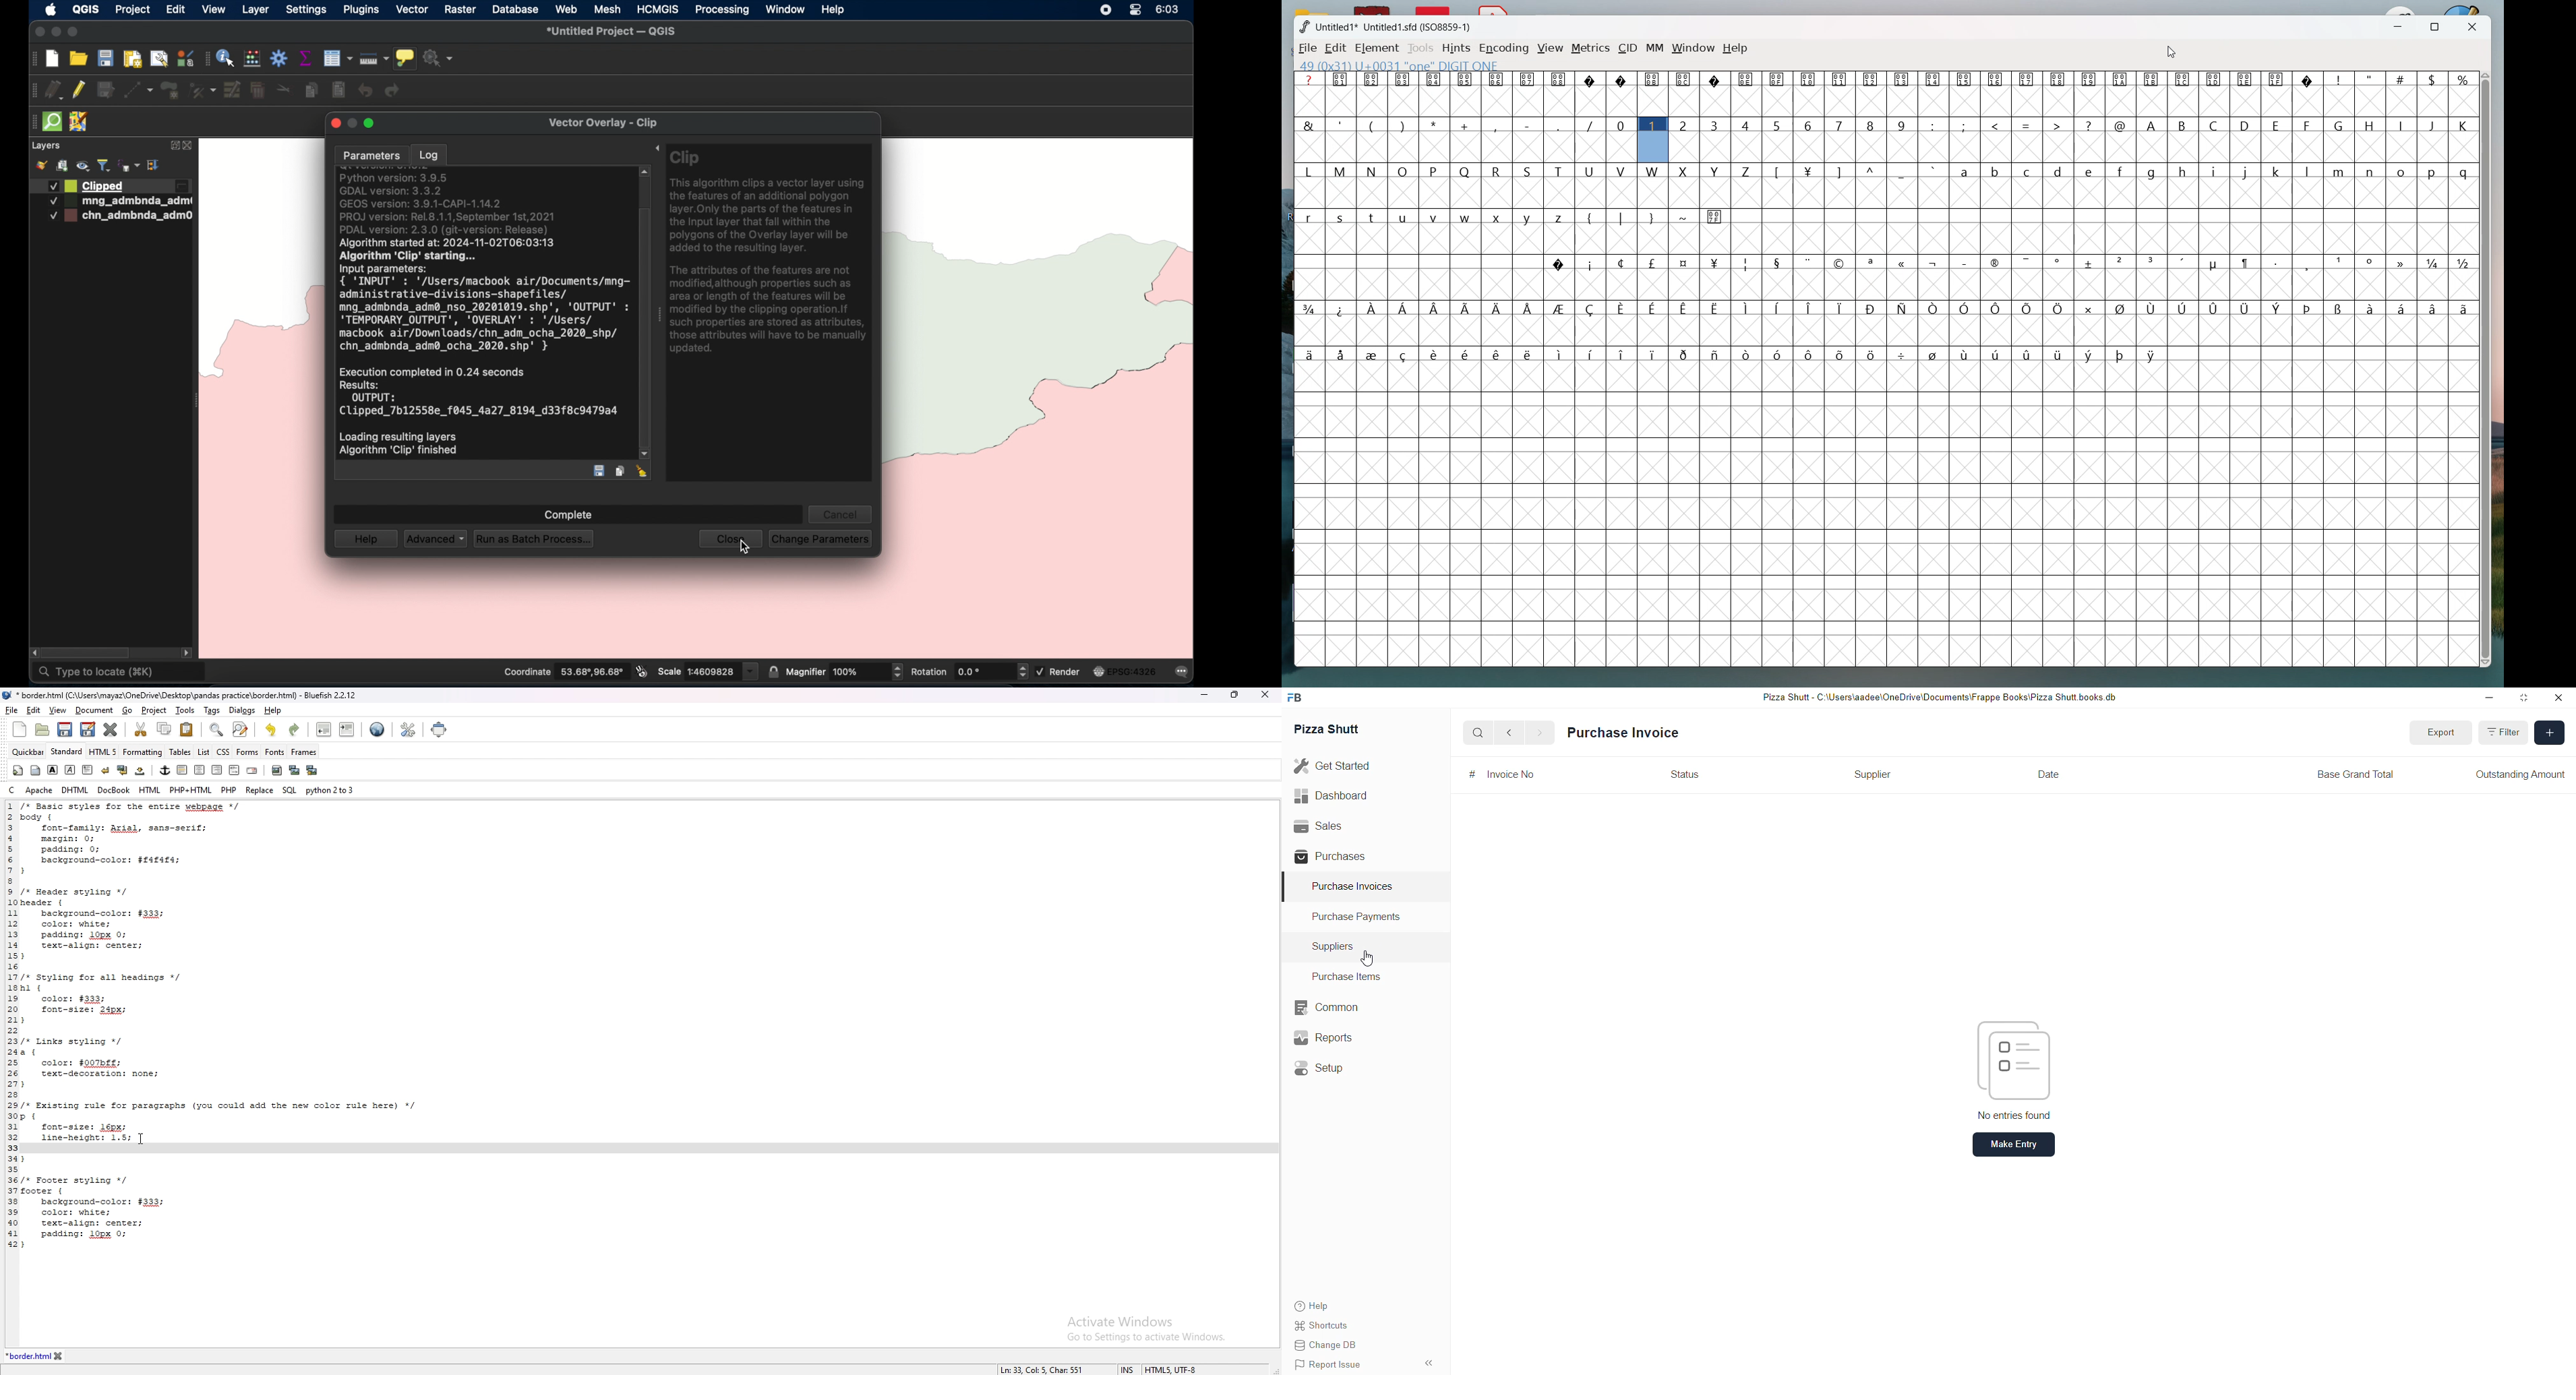 The width and height of the screenshot is (2576, 1400). What do you see at coordinates (1716, 80) in the screenshot?
I see `symbol` at bounding box center [1716, 80].